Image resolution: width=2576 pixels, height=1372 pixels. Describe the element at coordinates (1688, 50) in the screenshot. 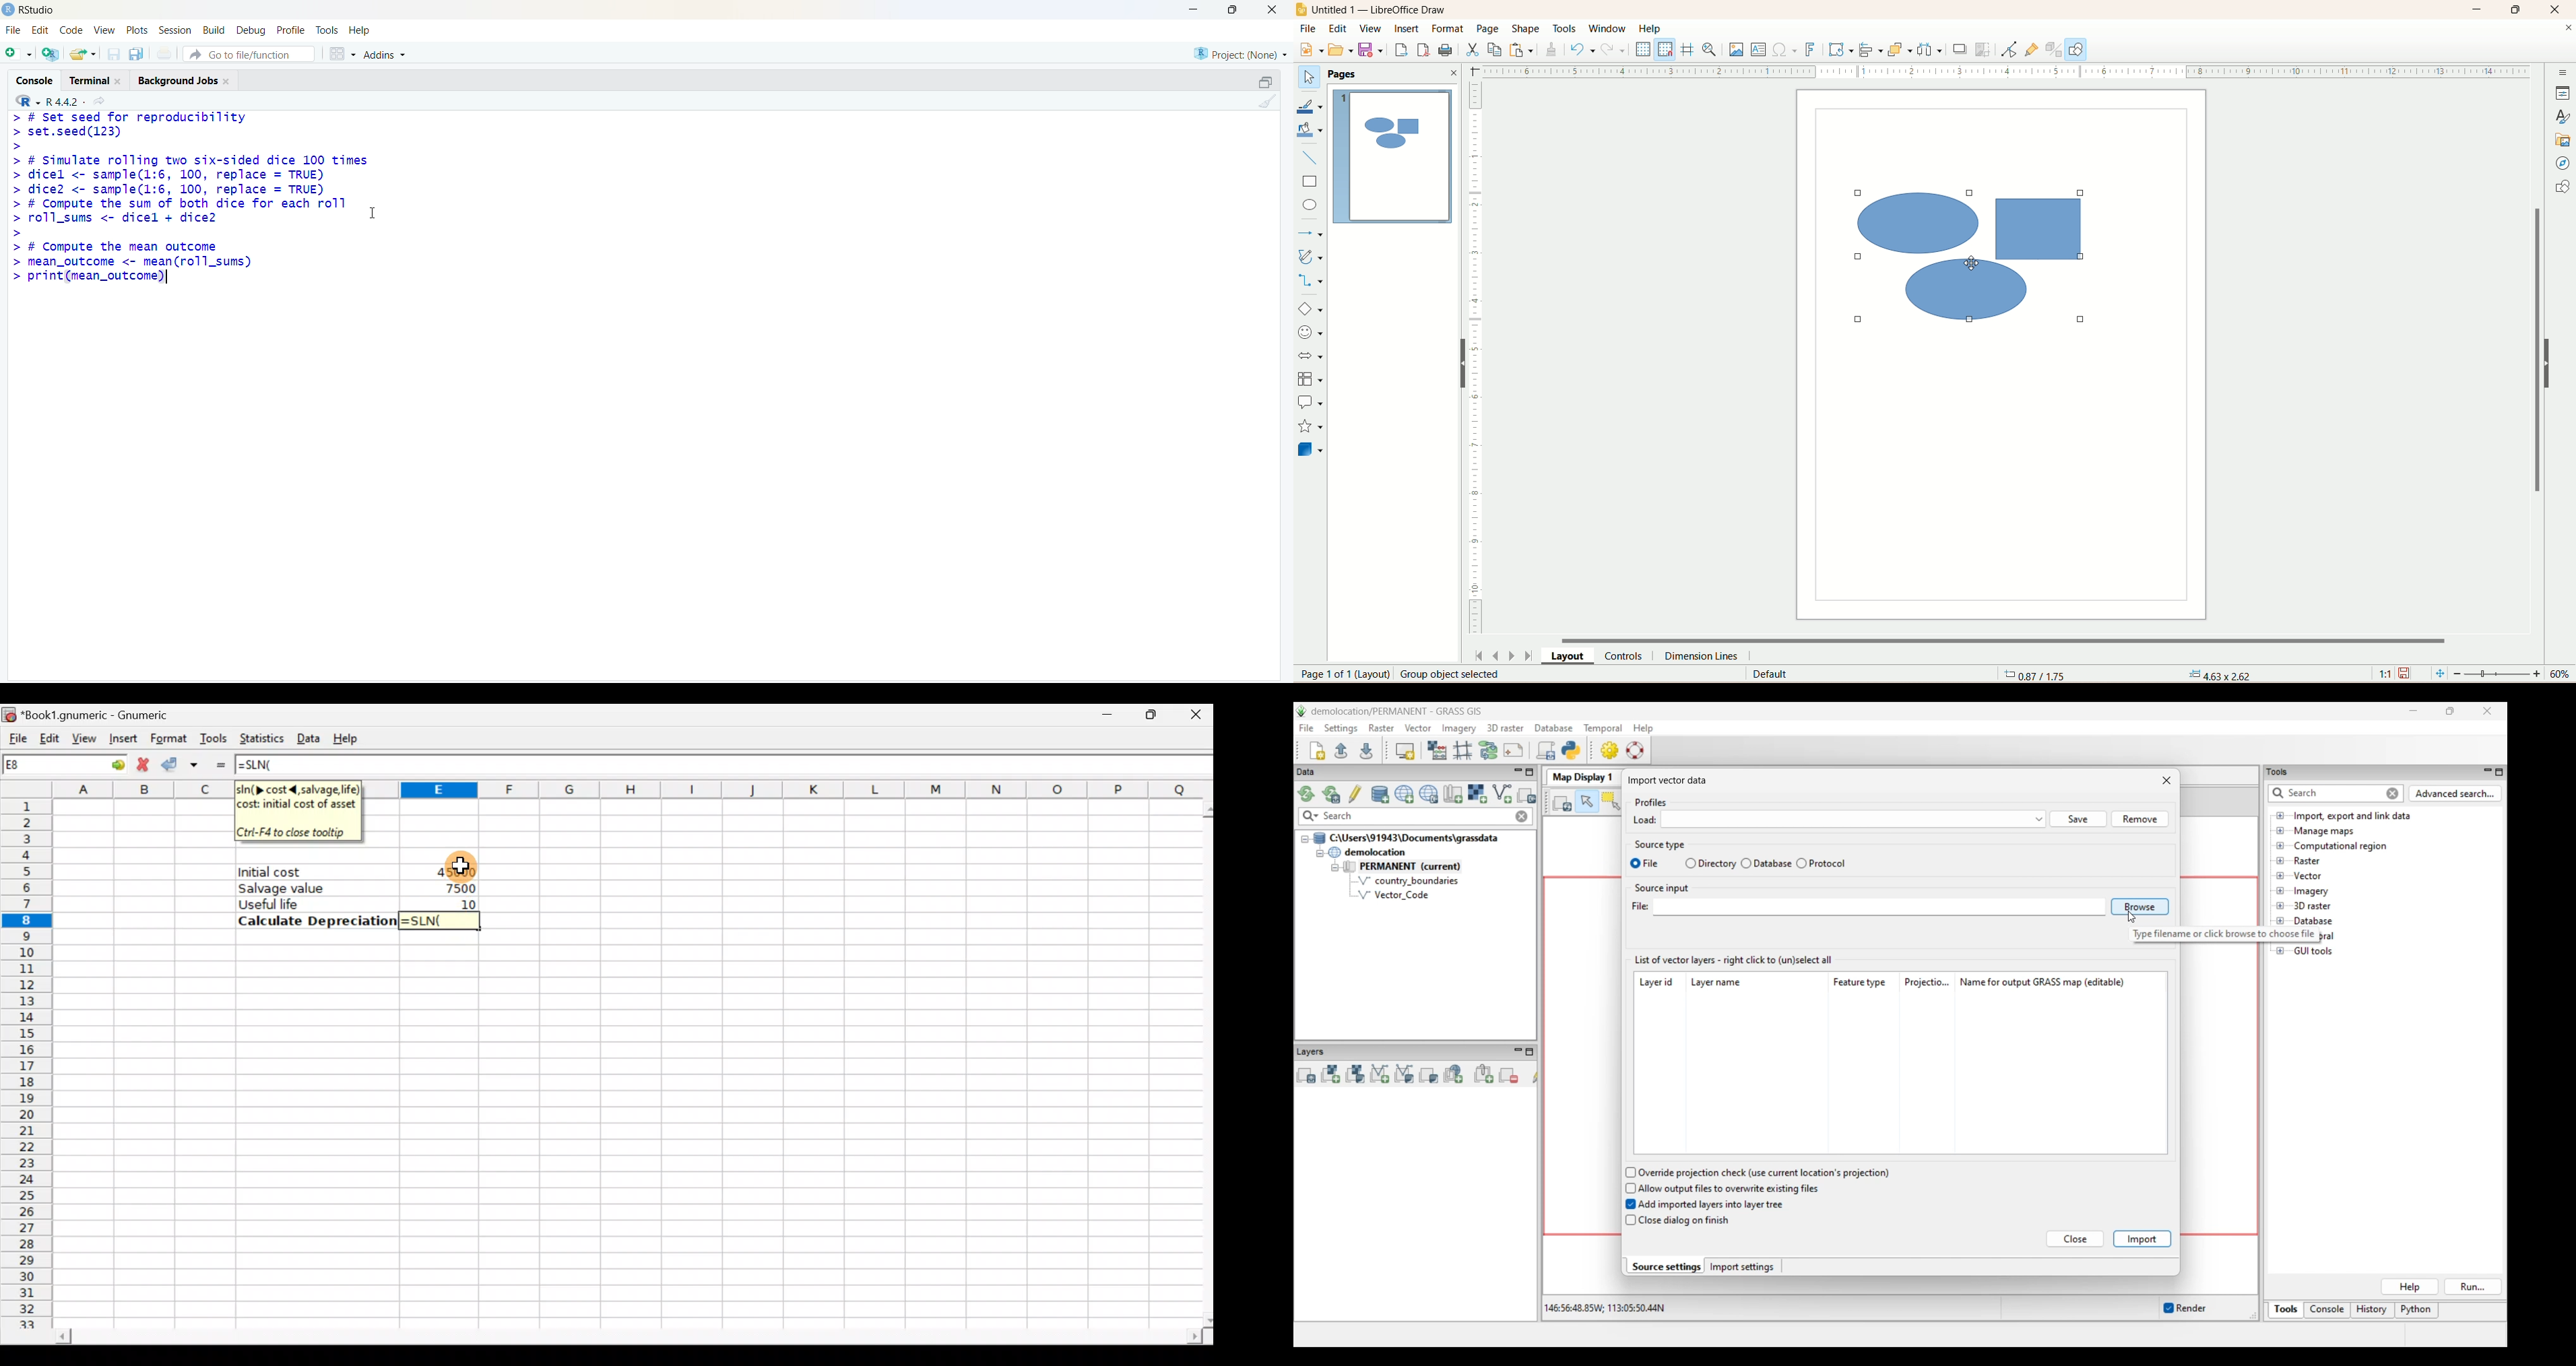

I see `helplines` at that location.